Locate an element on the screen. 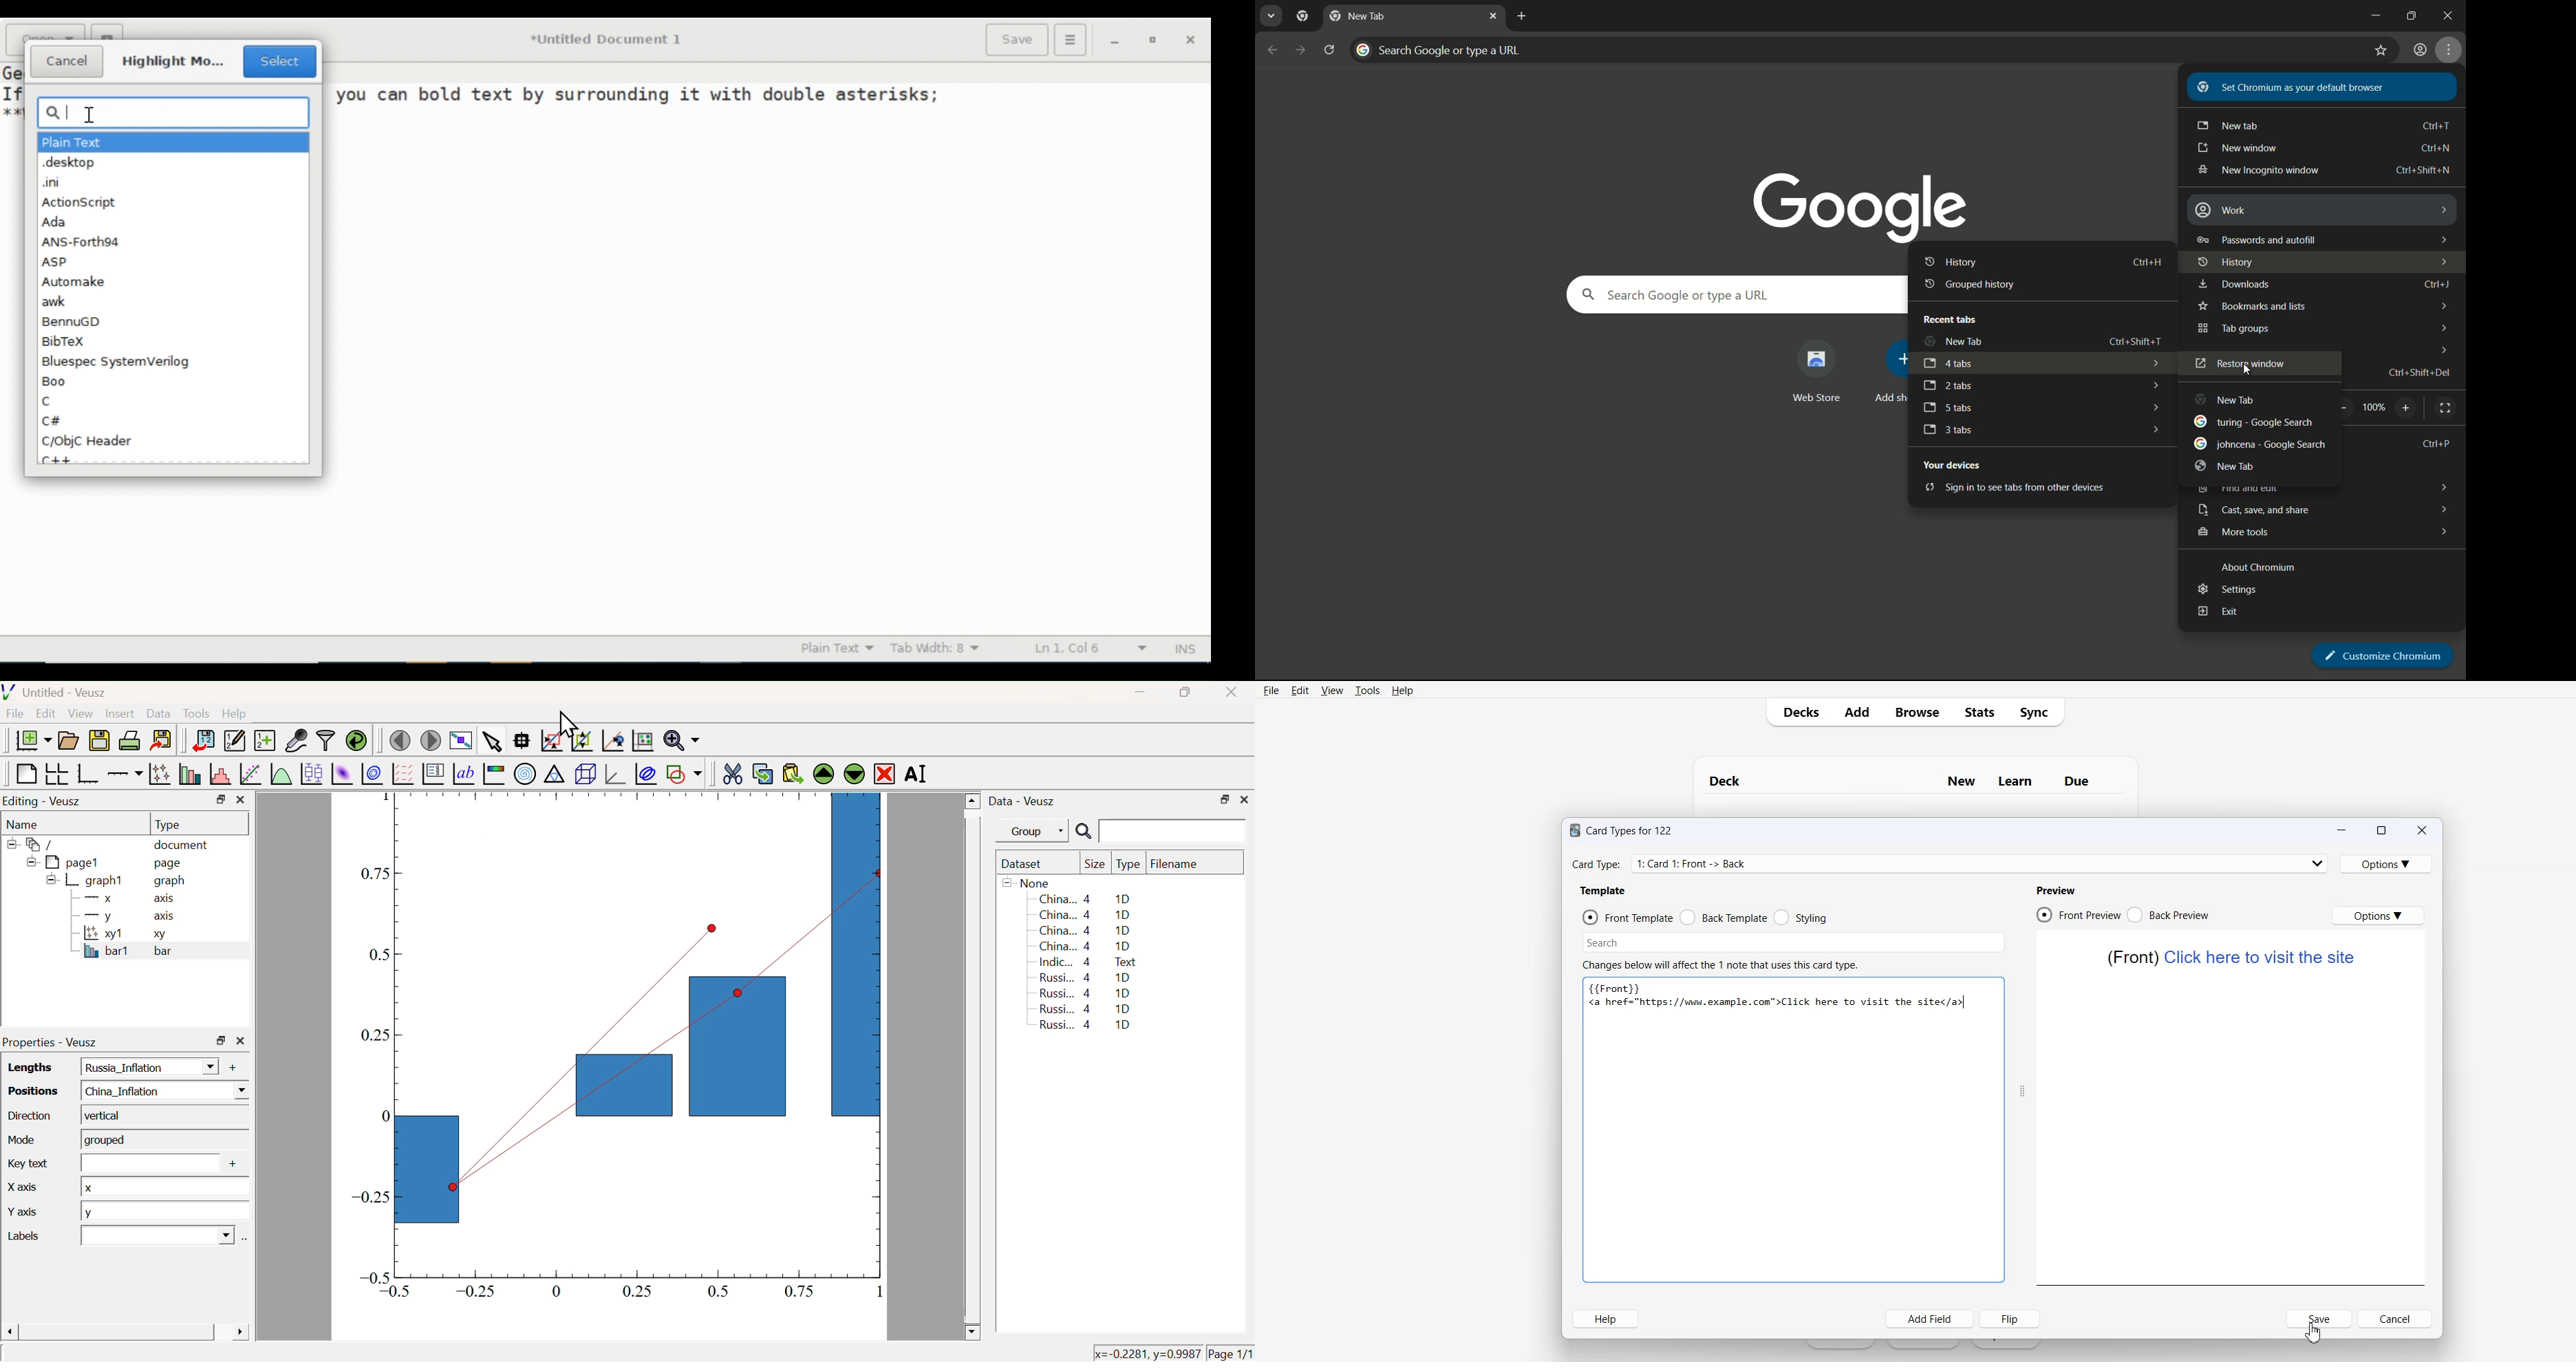 The height and width of the screenshot is (1372, 2576). Base Graph is located at coordinates (86, 773).